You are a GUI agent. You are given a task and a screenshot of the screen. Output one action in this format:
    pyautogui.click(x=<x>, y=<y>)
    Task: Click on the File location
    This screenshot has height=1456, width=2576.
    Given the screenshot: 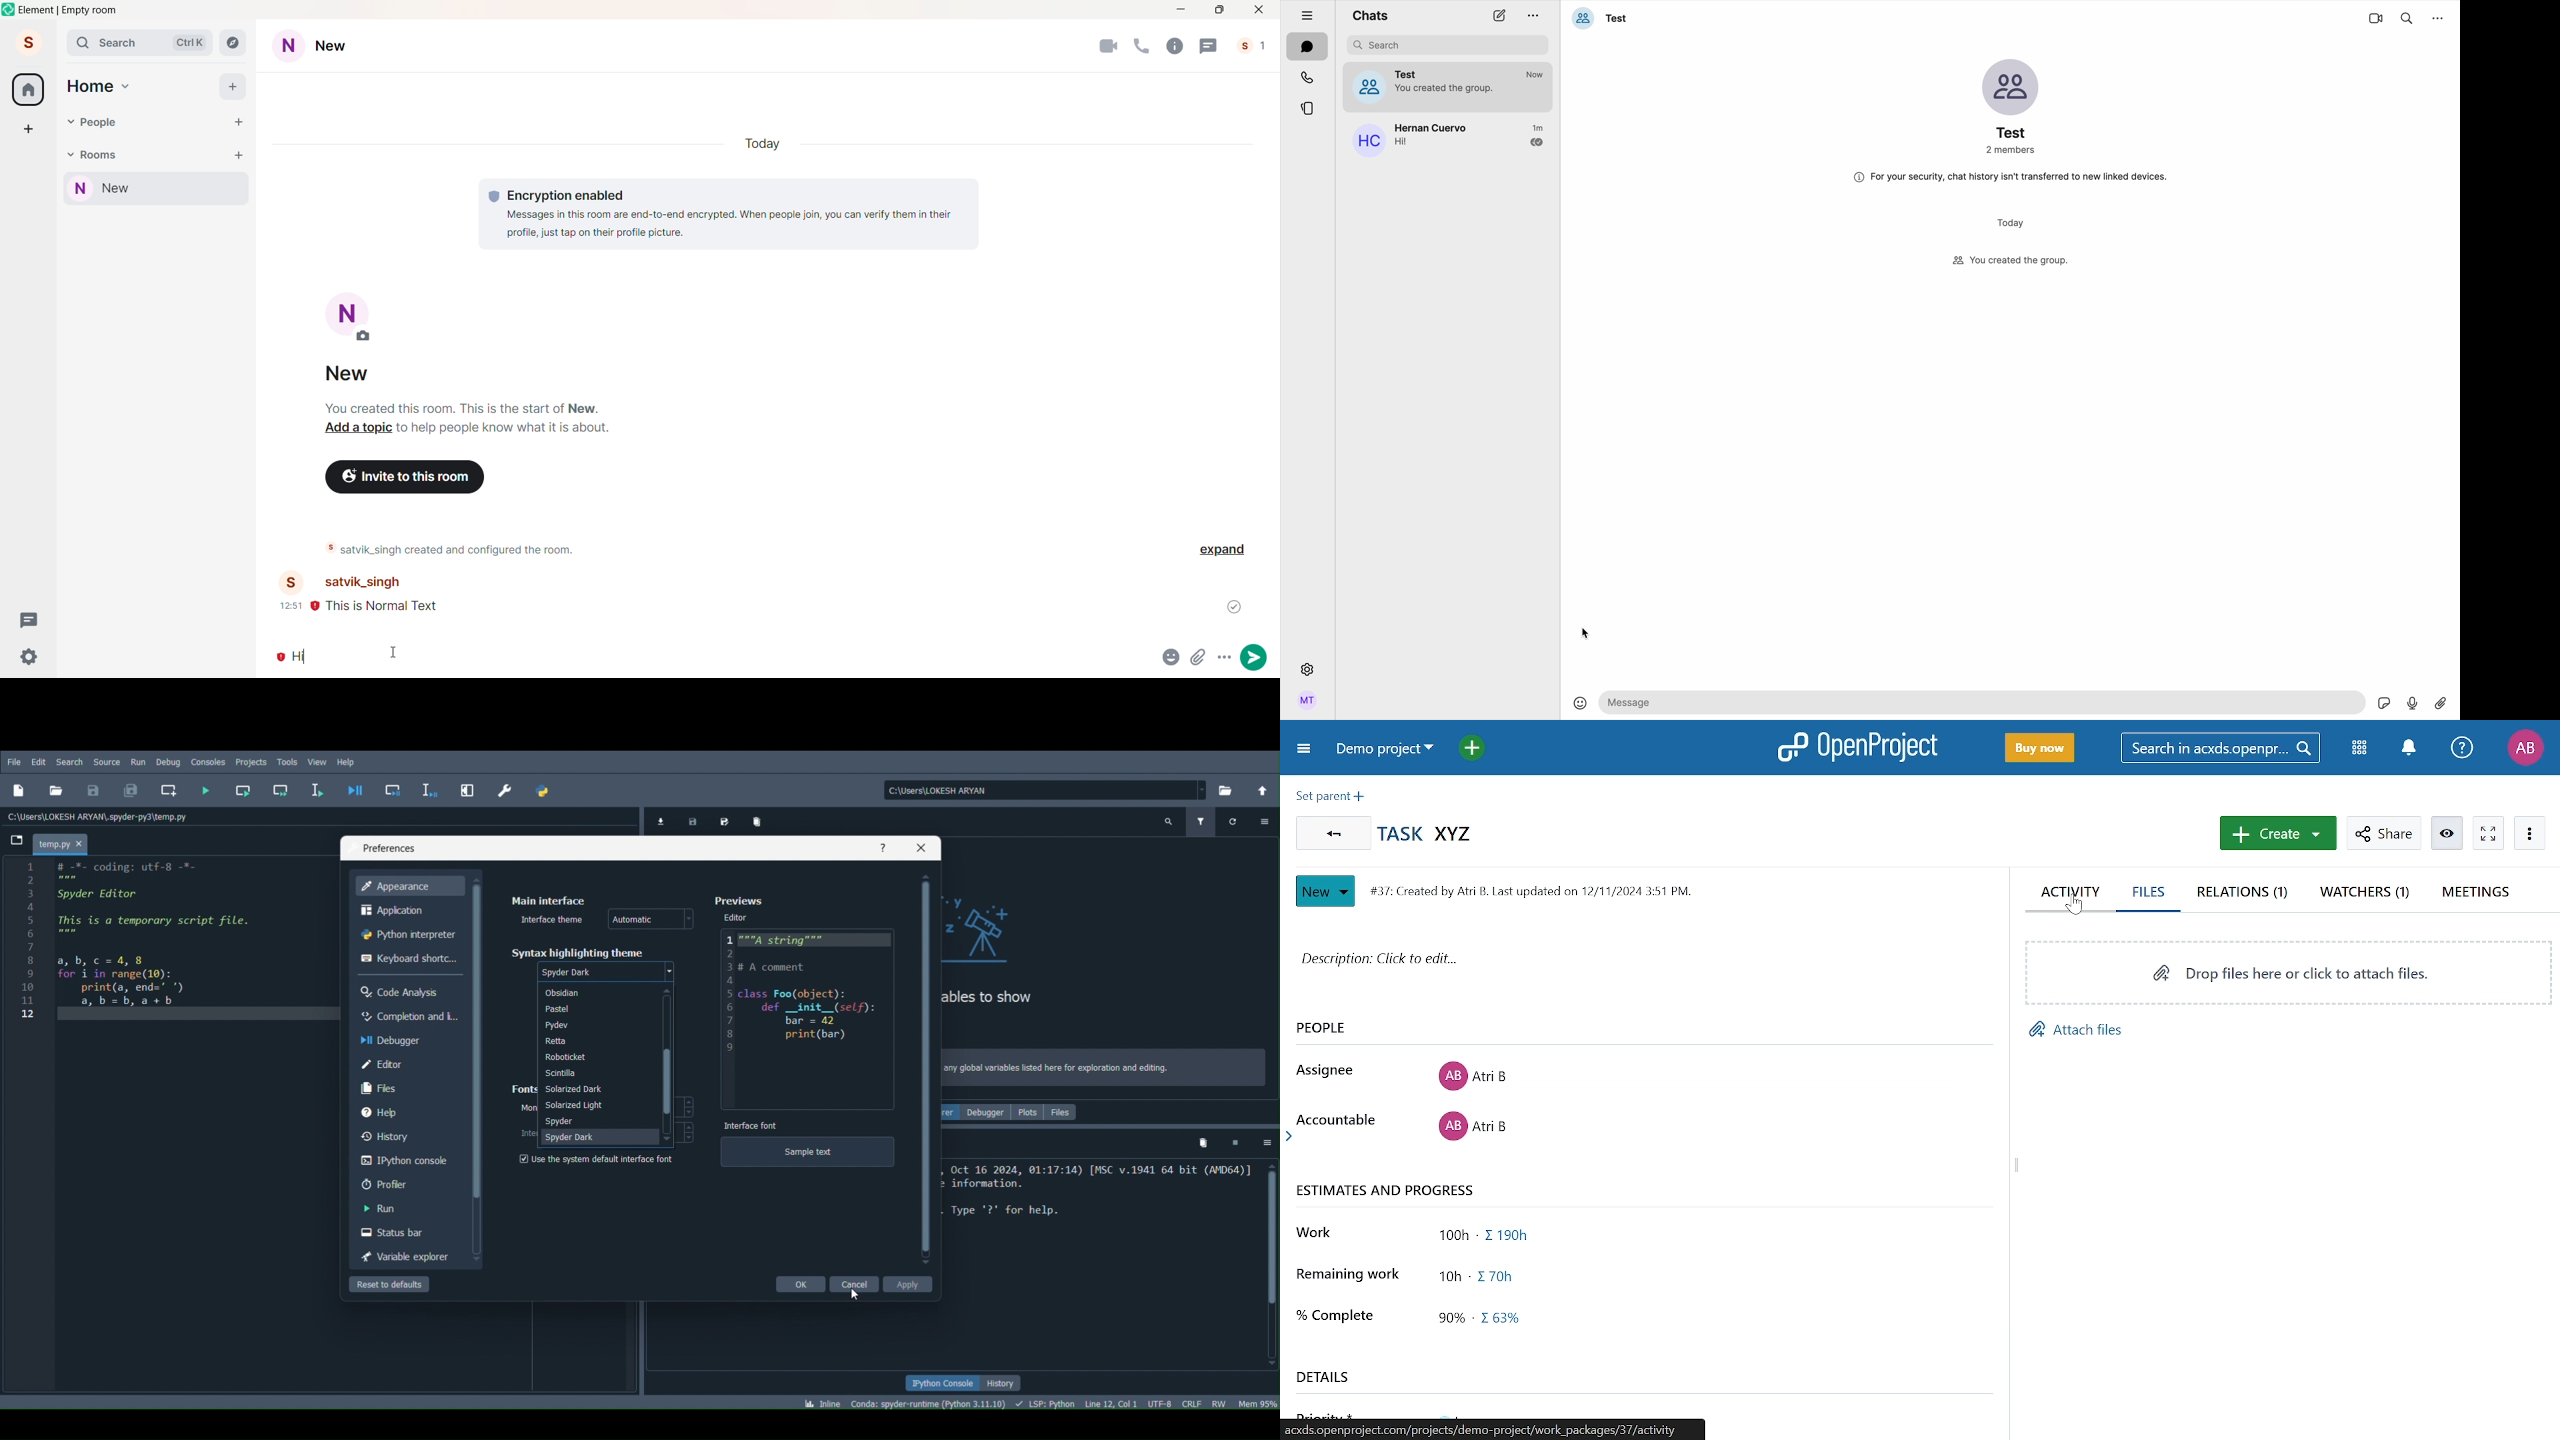 What is the action you would take?
    pyautogui.click(x=1041, y=787)
    